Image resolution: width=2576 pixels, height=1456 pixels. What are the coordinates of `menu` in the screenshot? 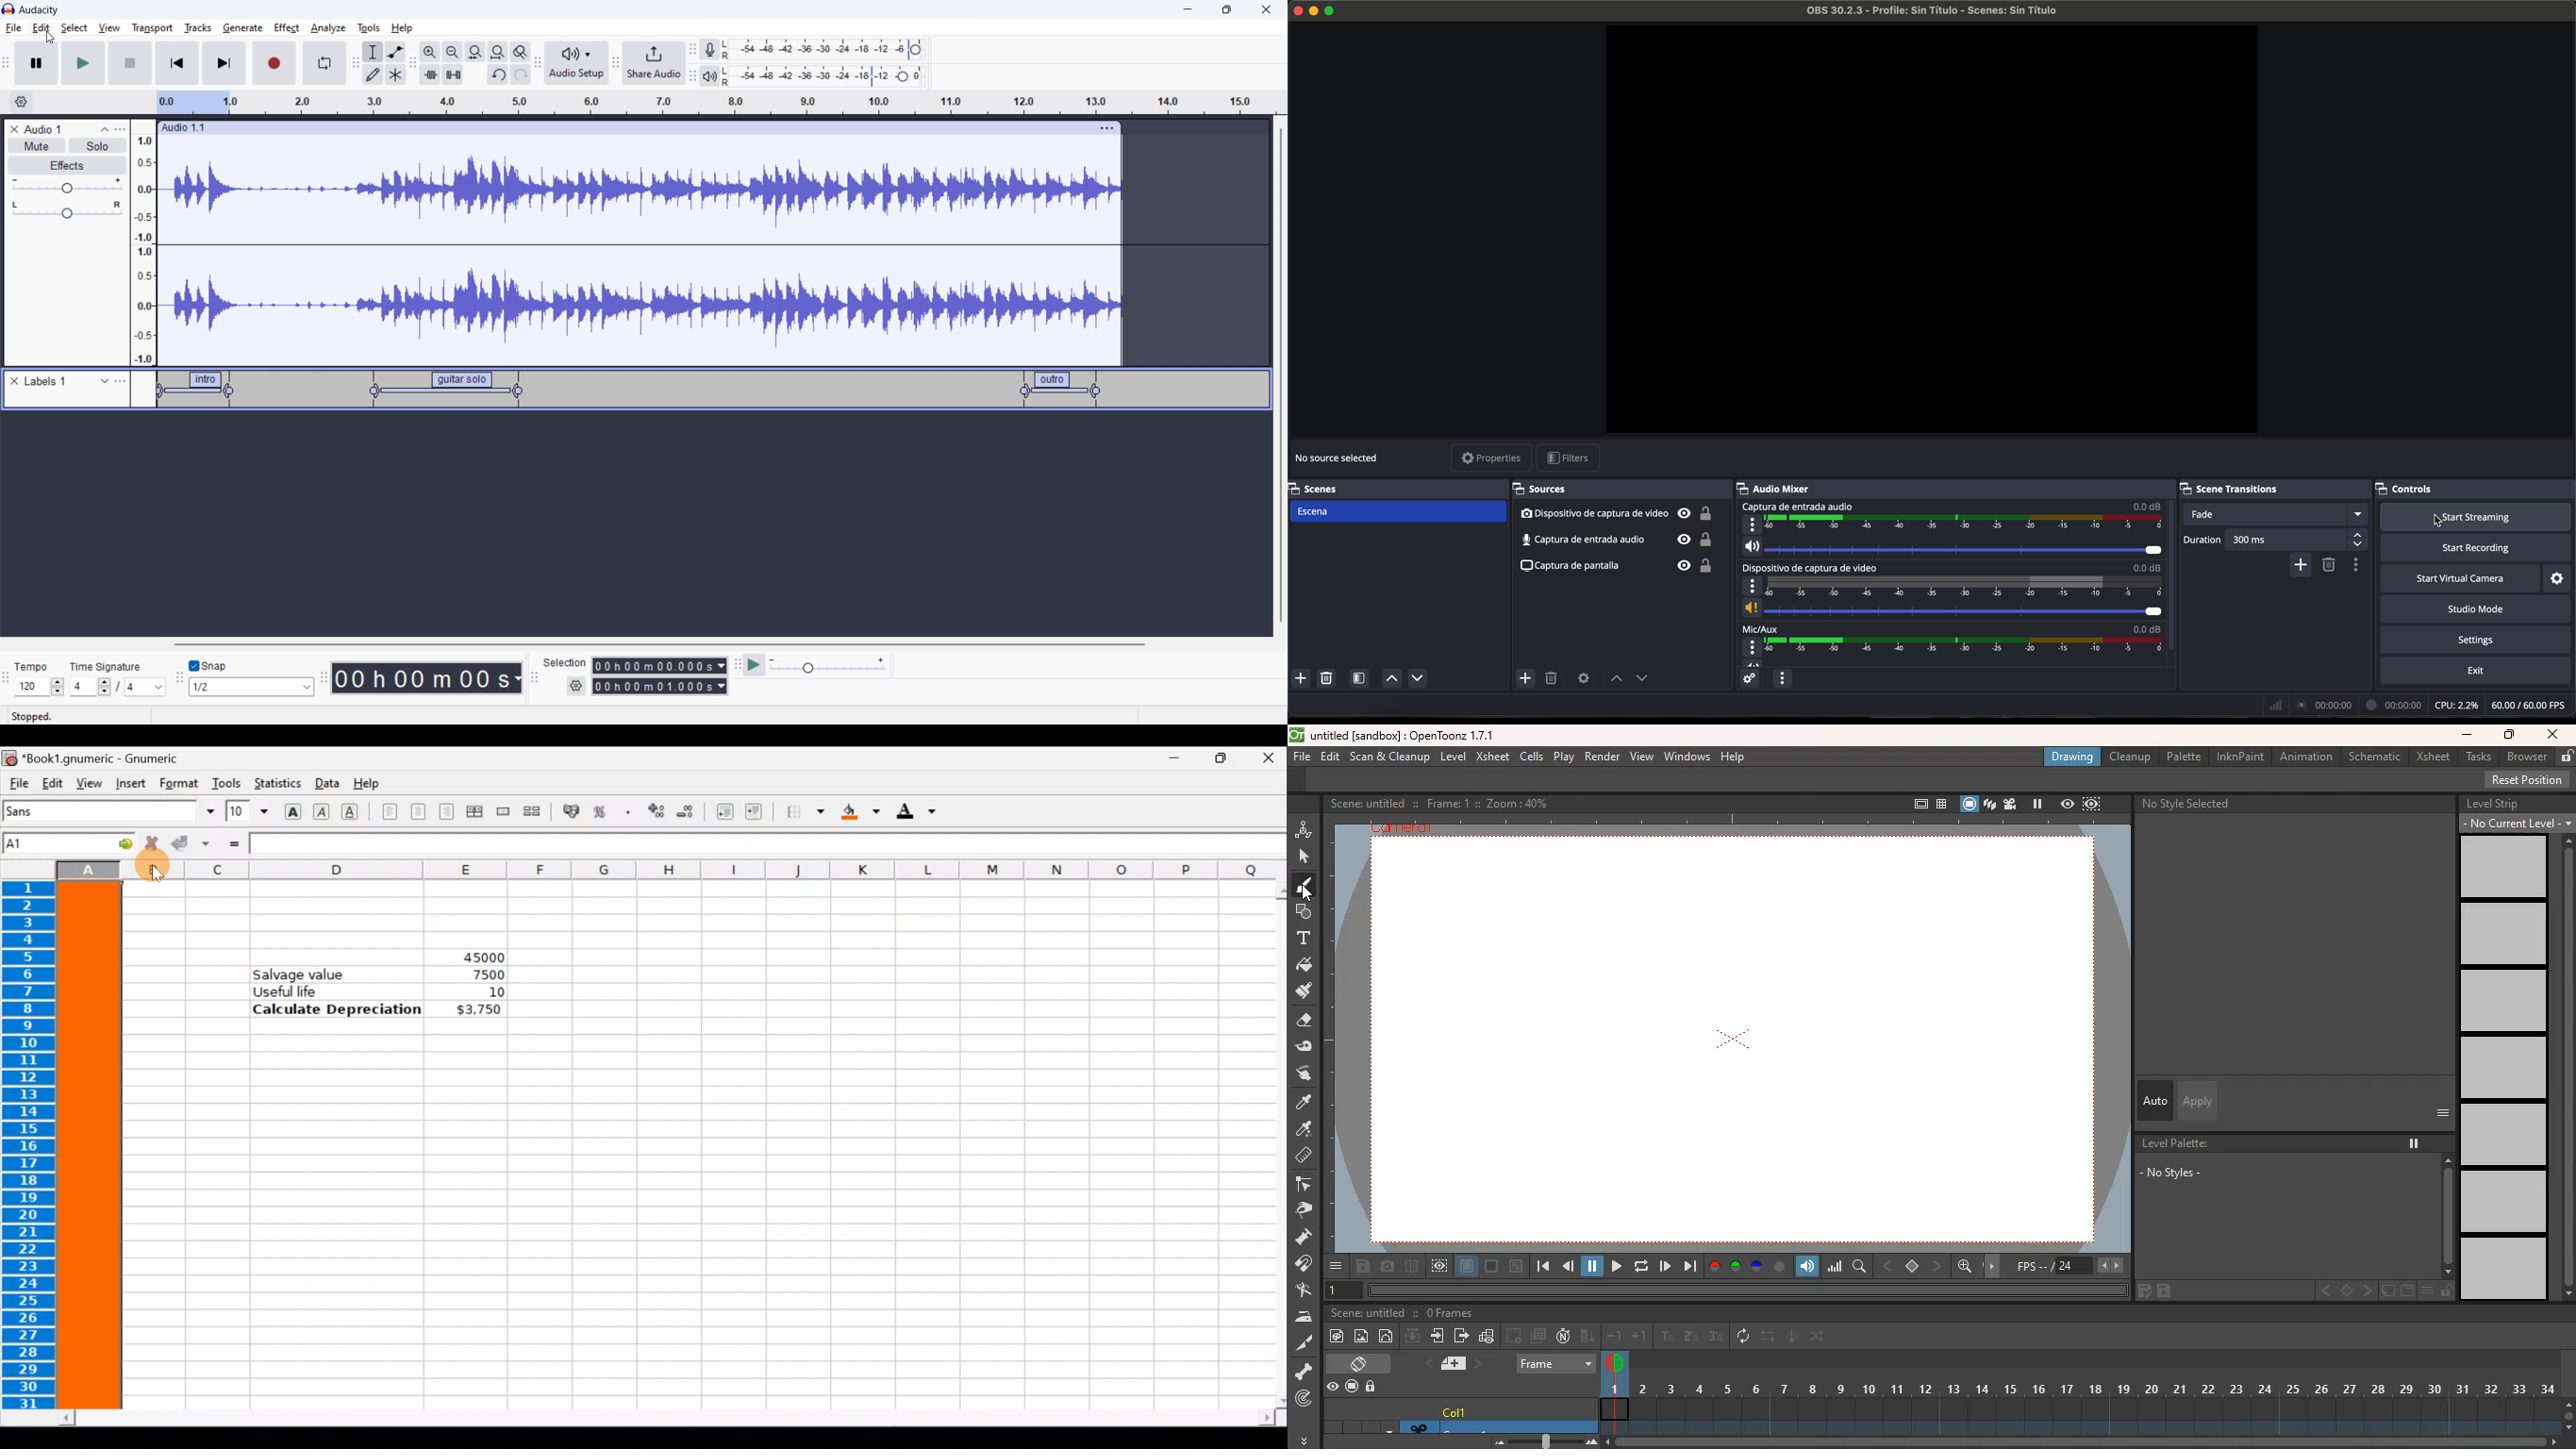 It's located at (2567, 824).